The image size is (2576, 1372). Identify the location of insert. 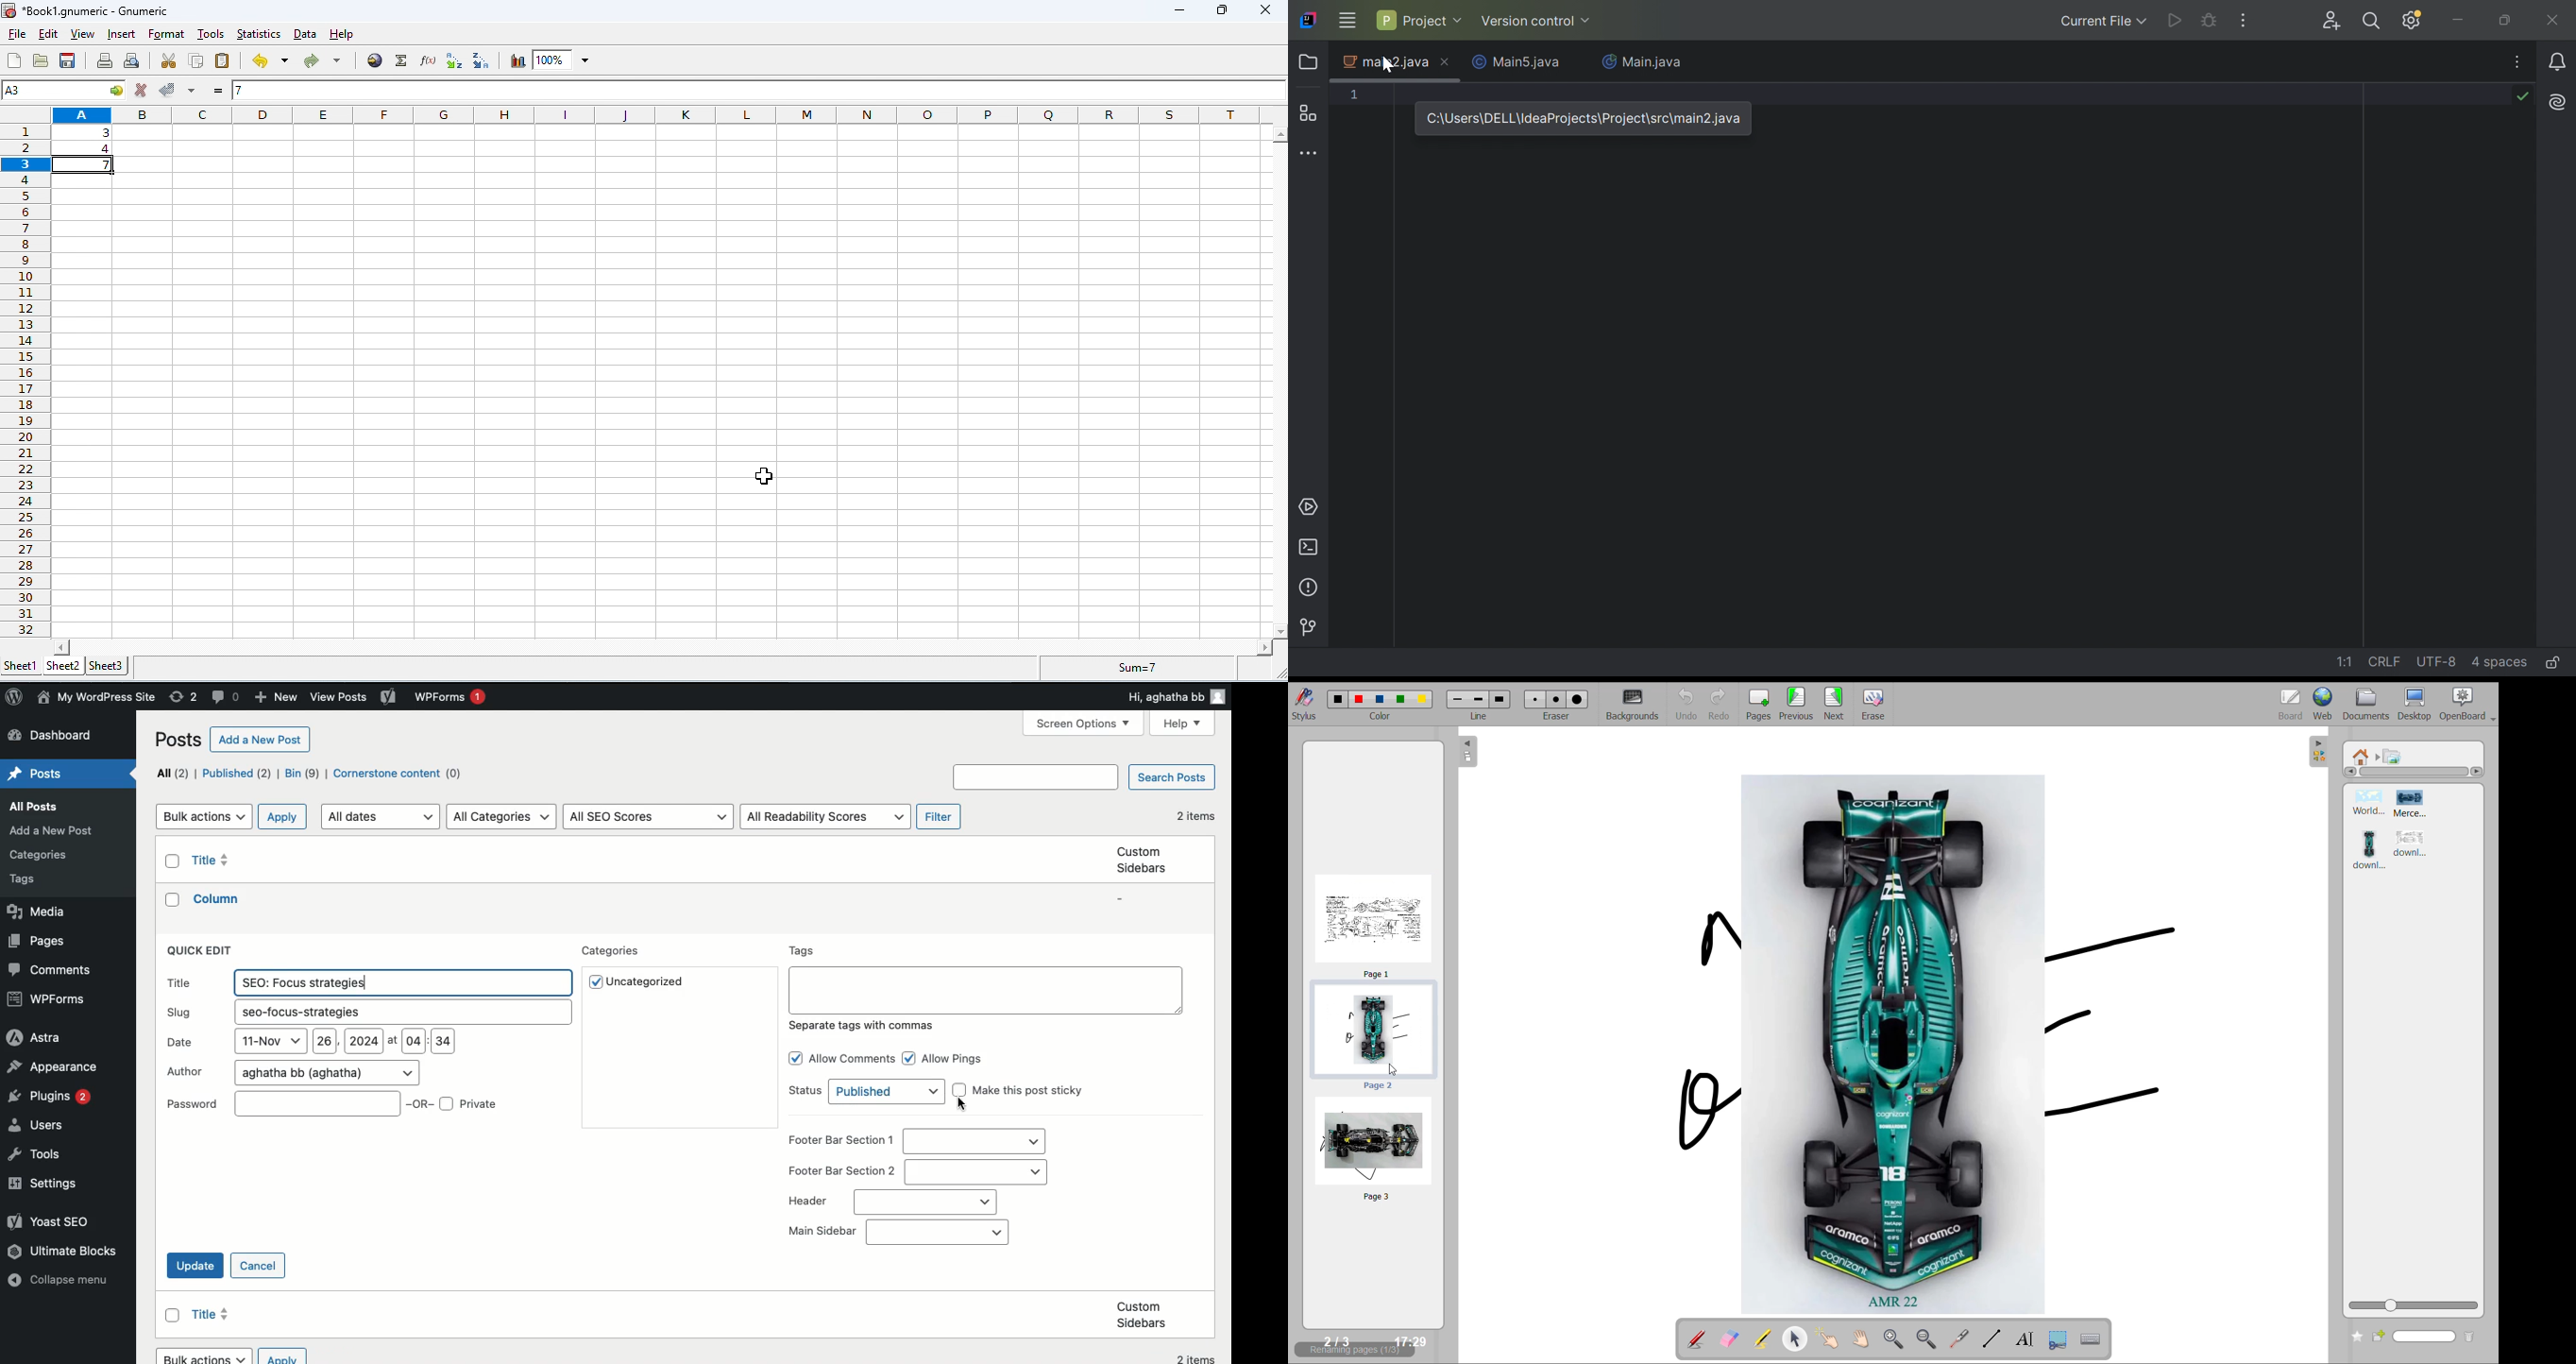
(122, 34).